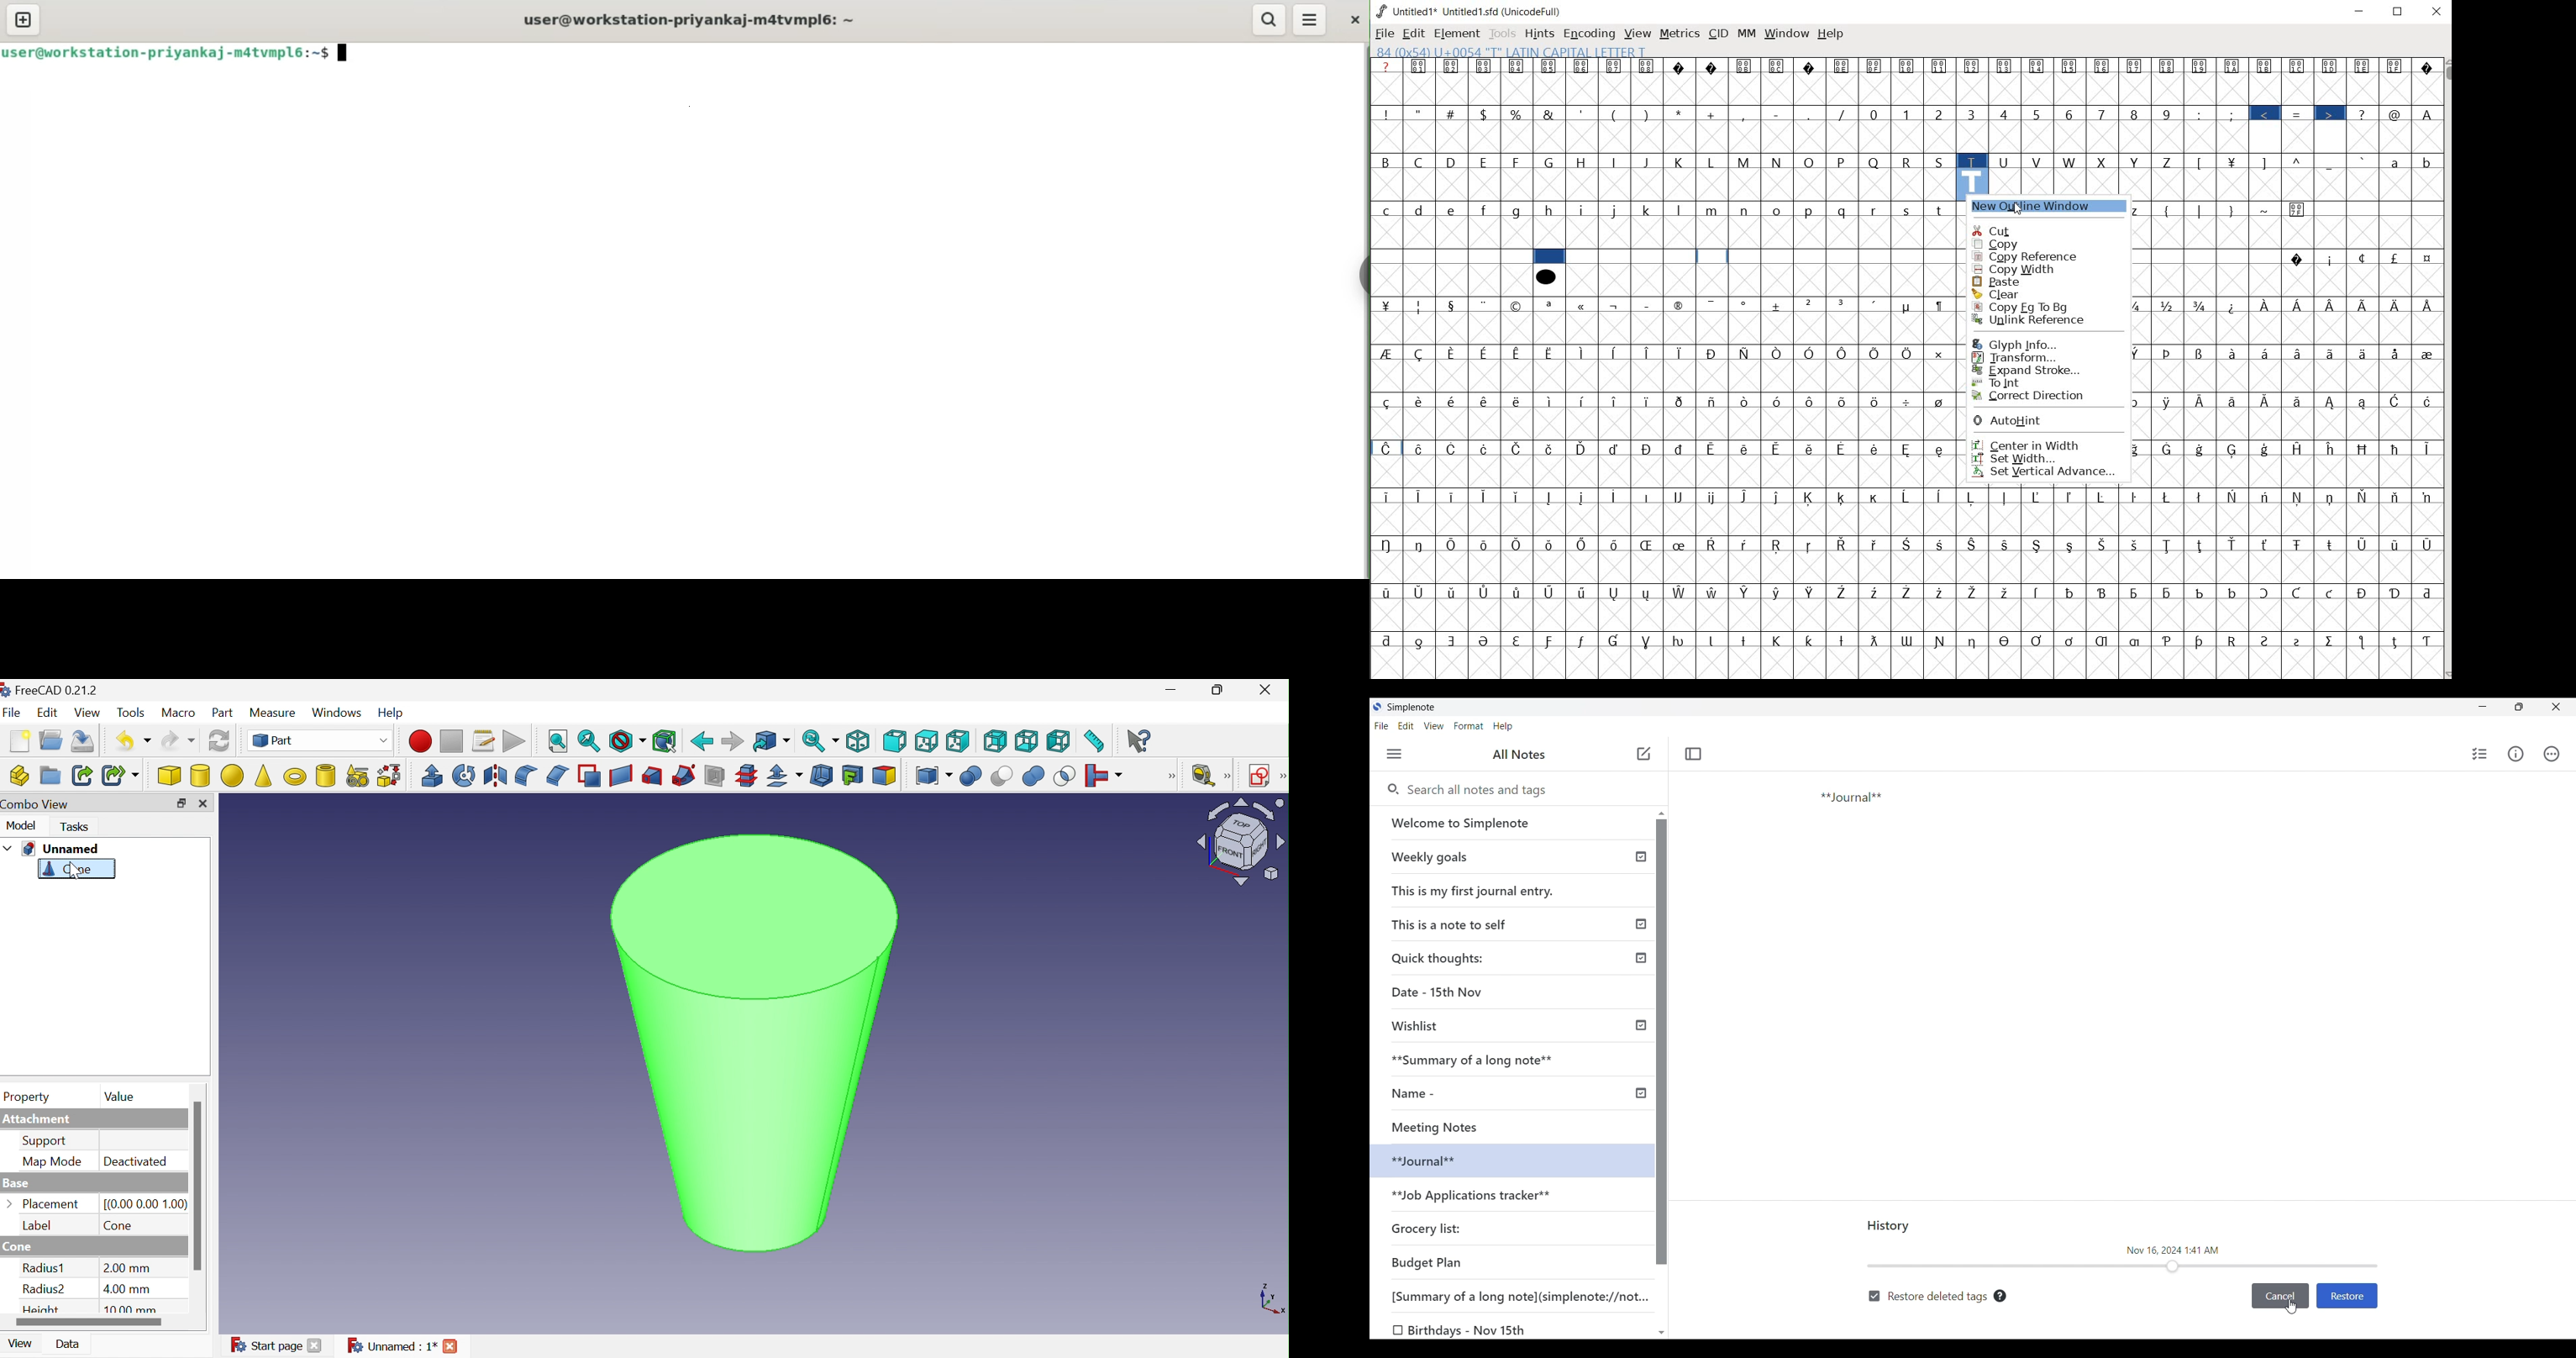 This screenshot has height=1372, width=2576. Describe the element at coordinates (1616, 163) in the screenshot. I see `I` at that location.